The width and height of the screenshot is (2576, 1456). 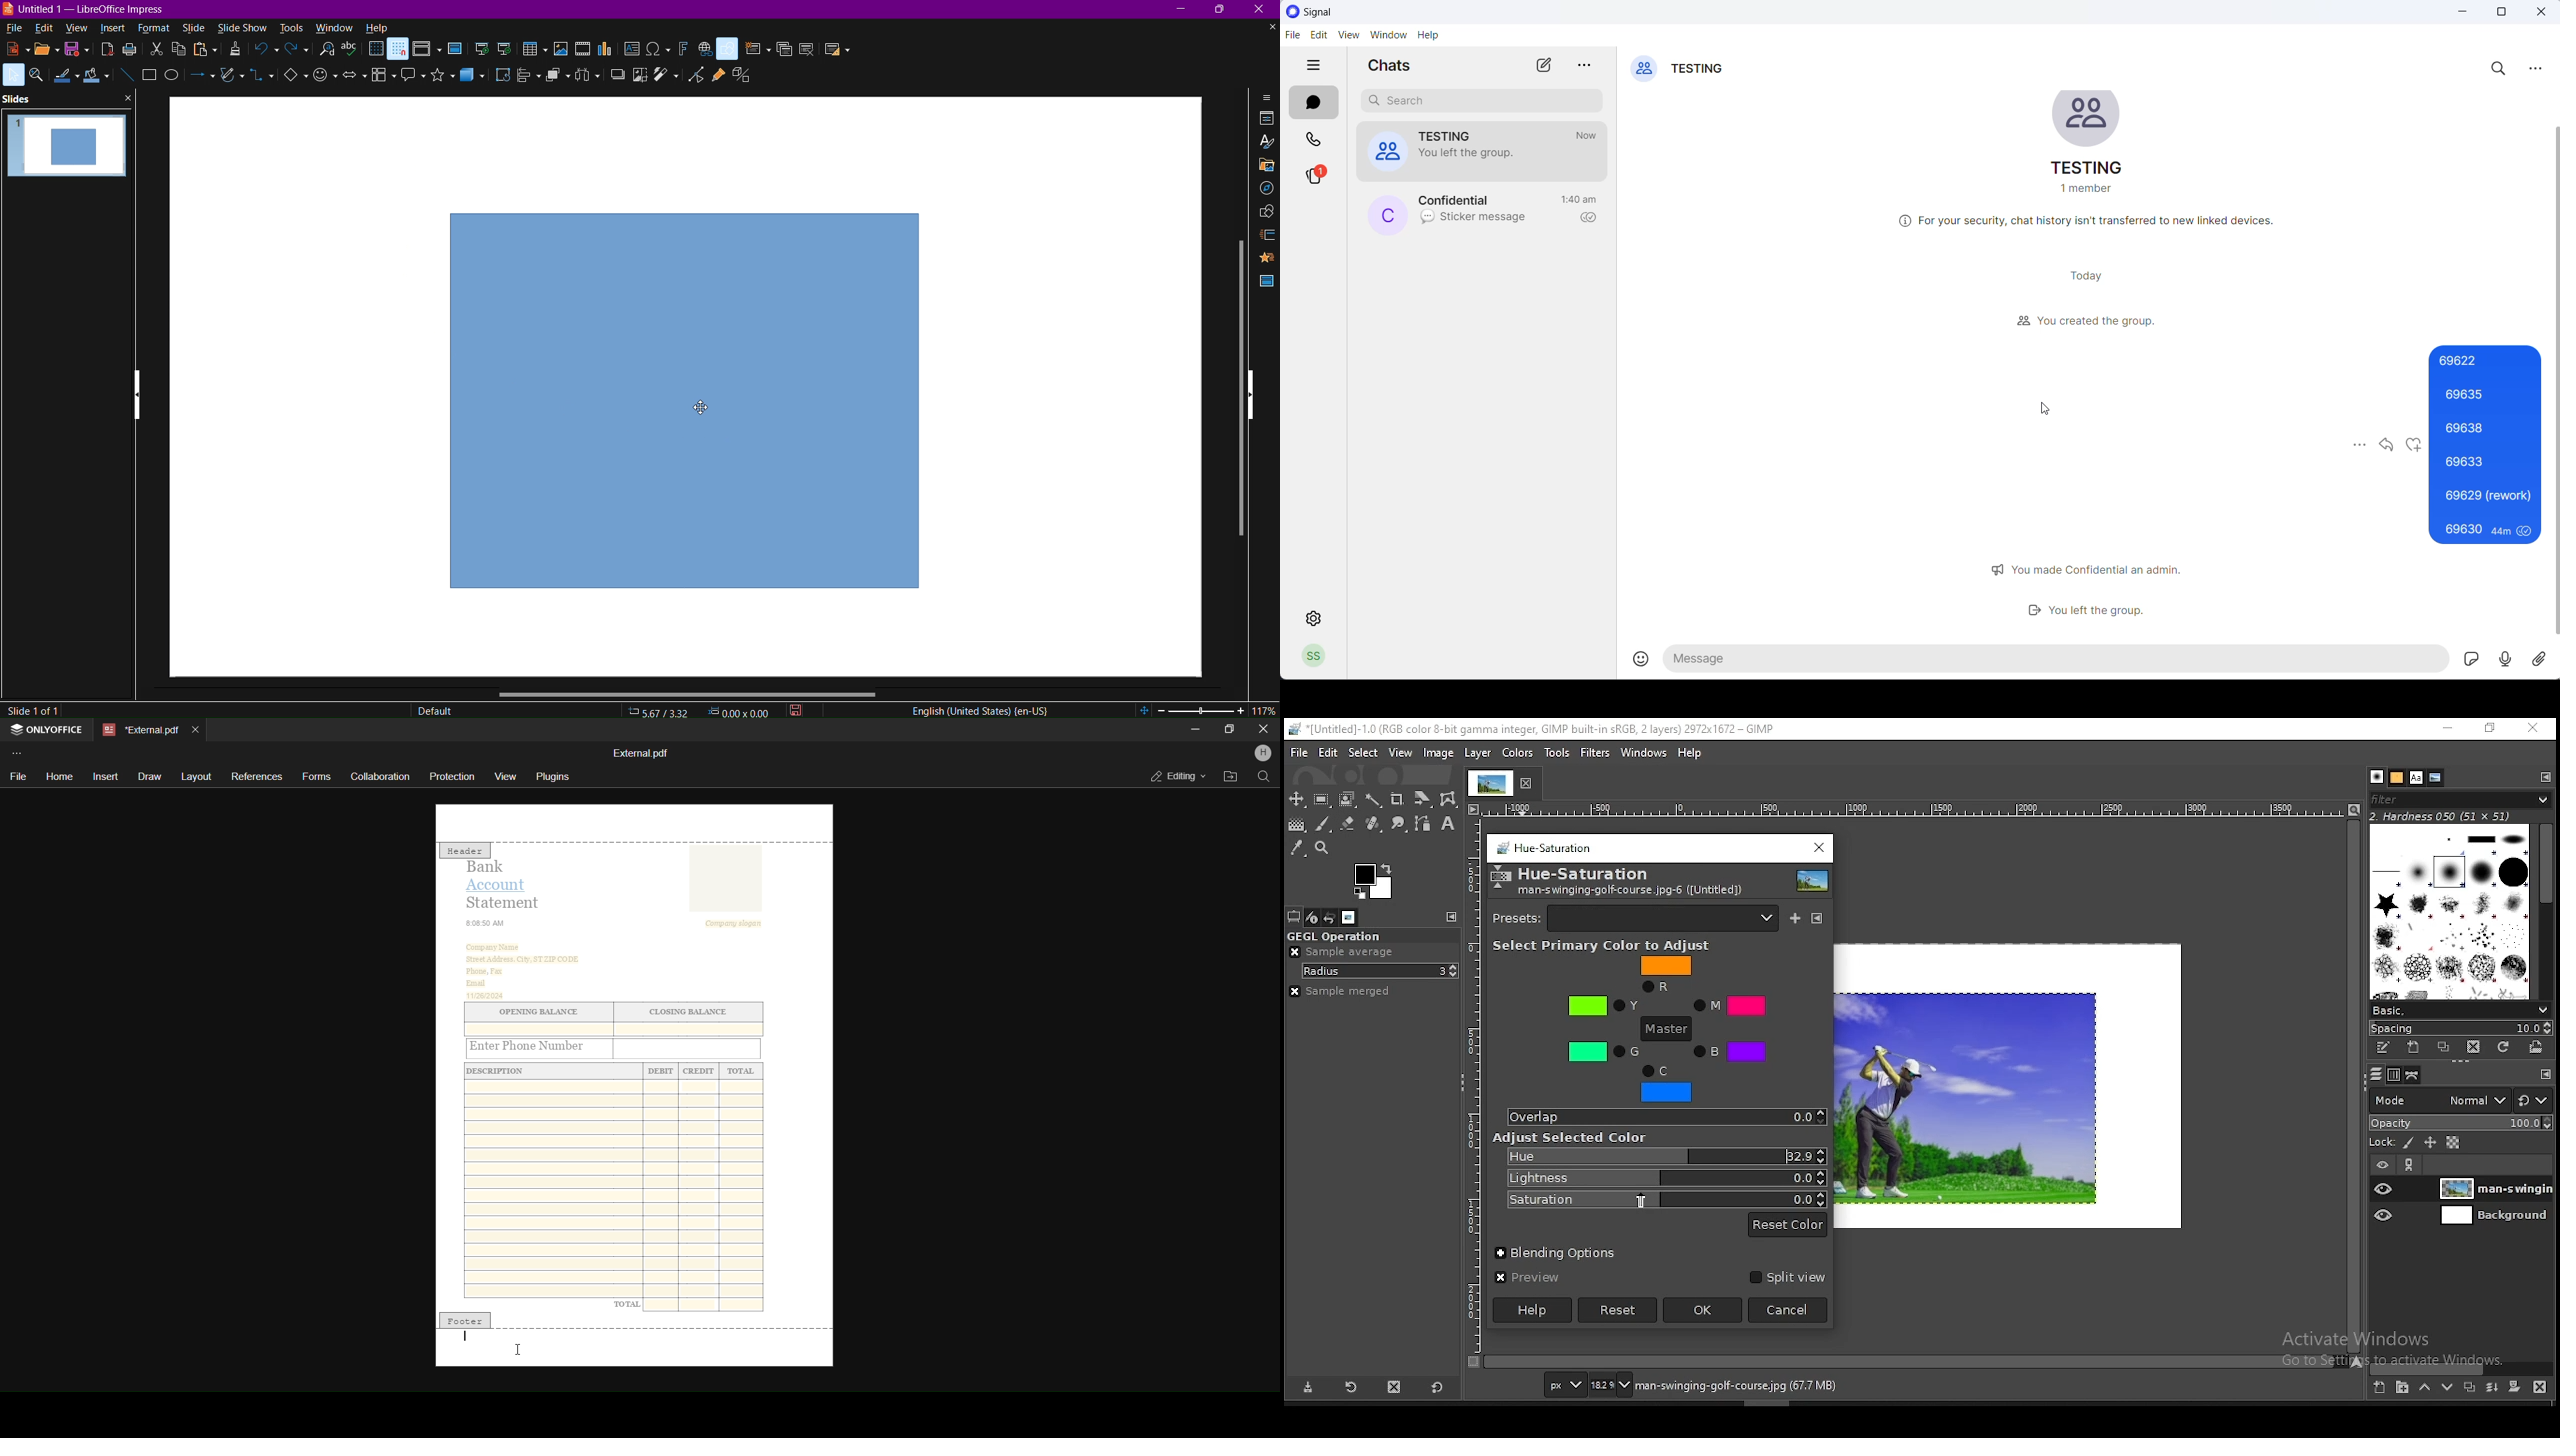 I want to click on footer section, so click(x=635, y=1349).